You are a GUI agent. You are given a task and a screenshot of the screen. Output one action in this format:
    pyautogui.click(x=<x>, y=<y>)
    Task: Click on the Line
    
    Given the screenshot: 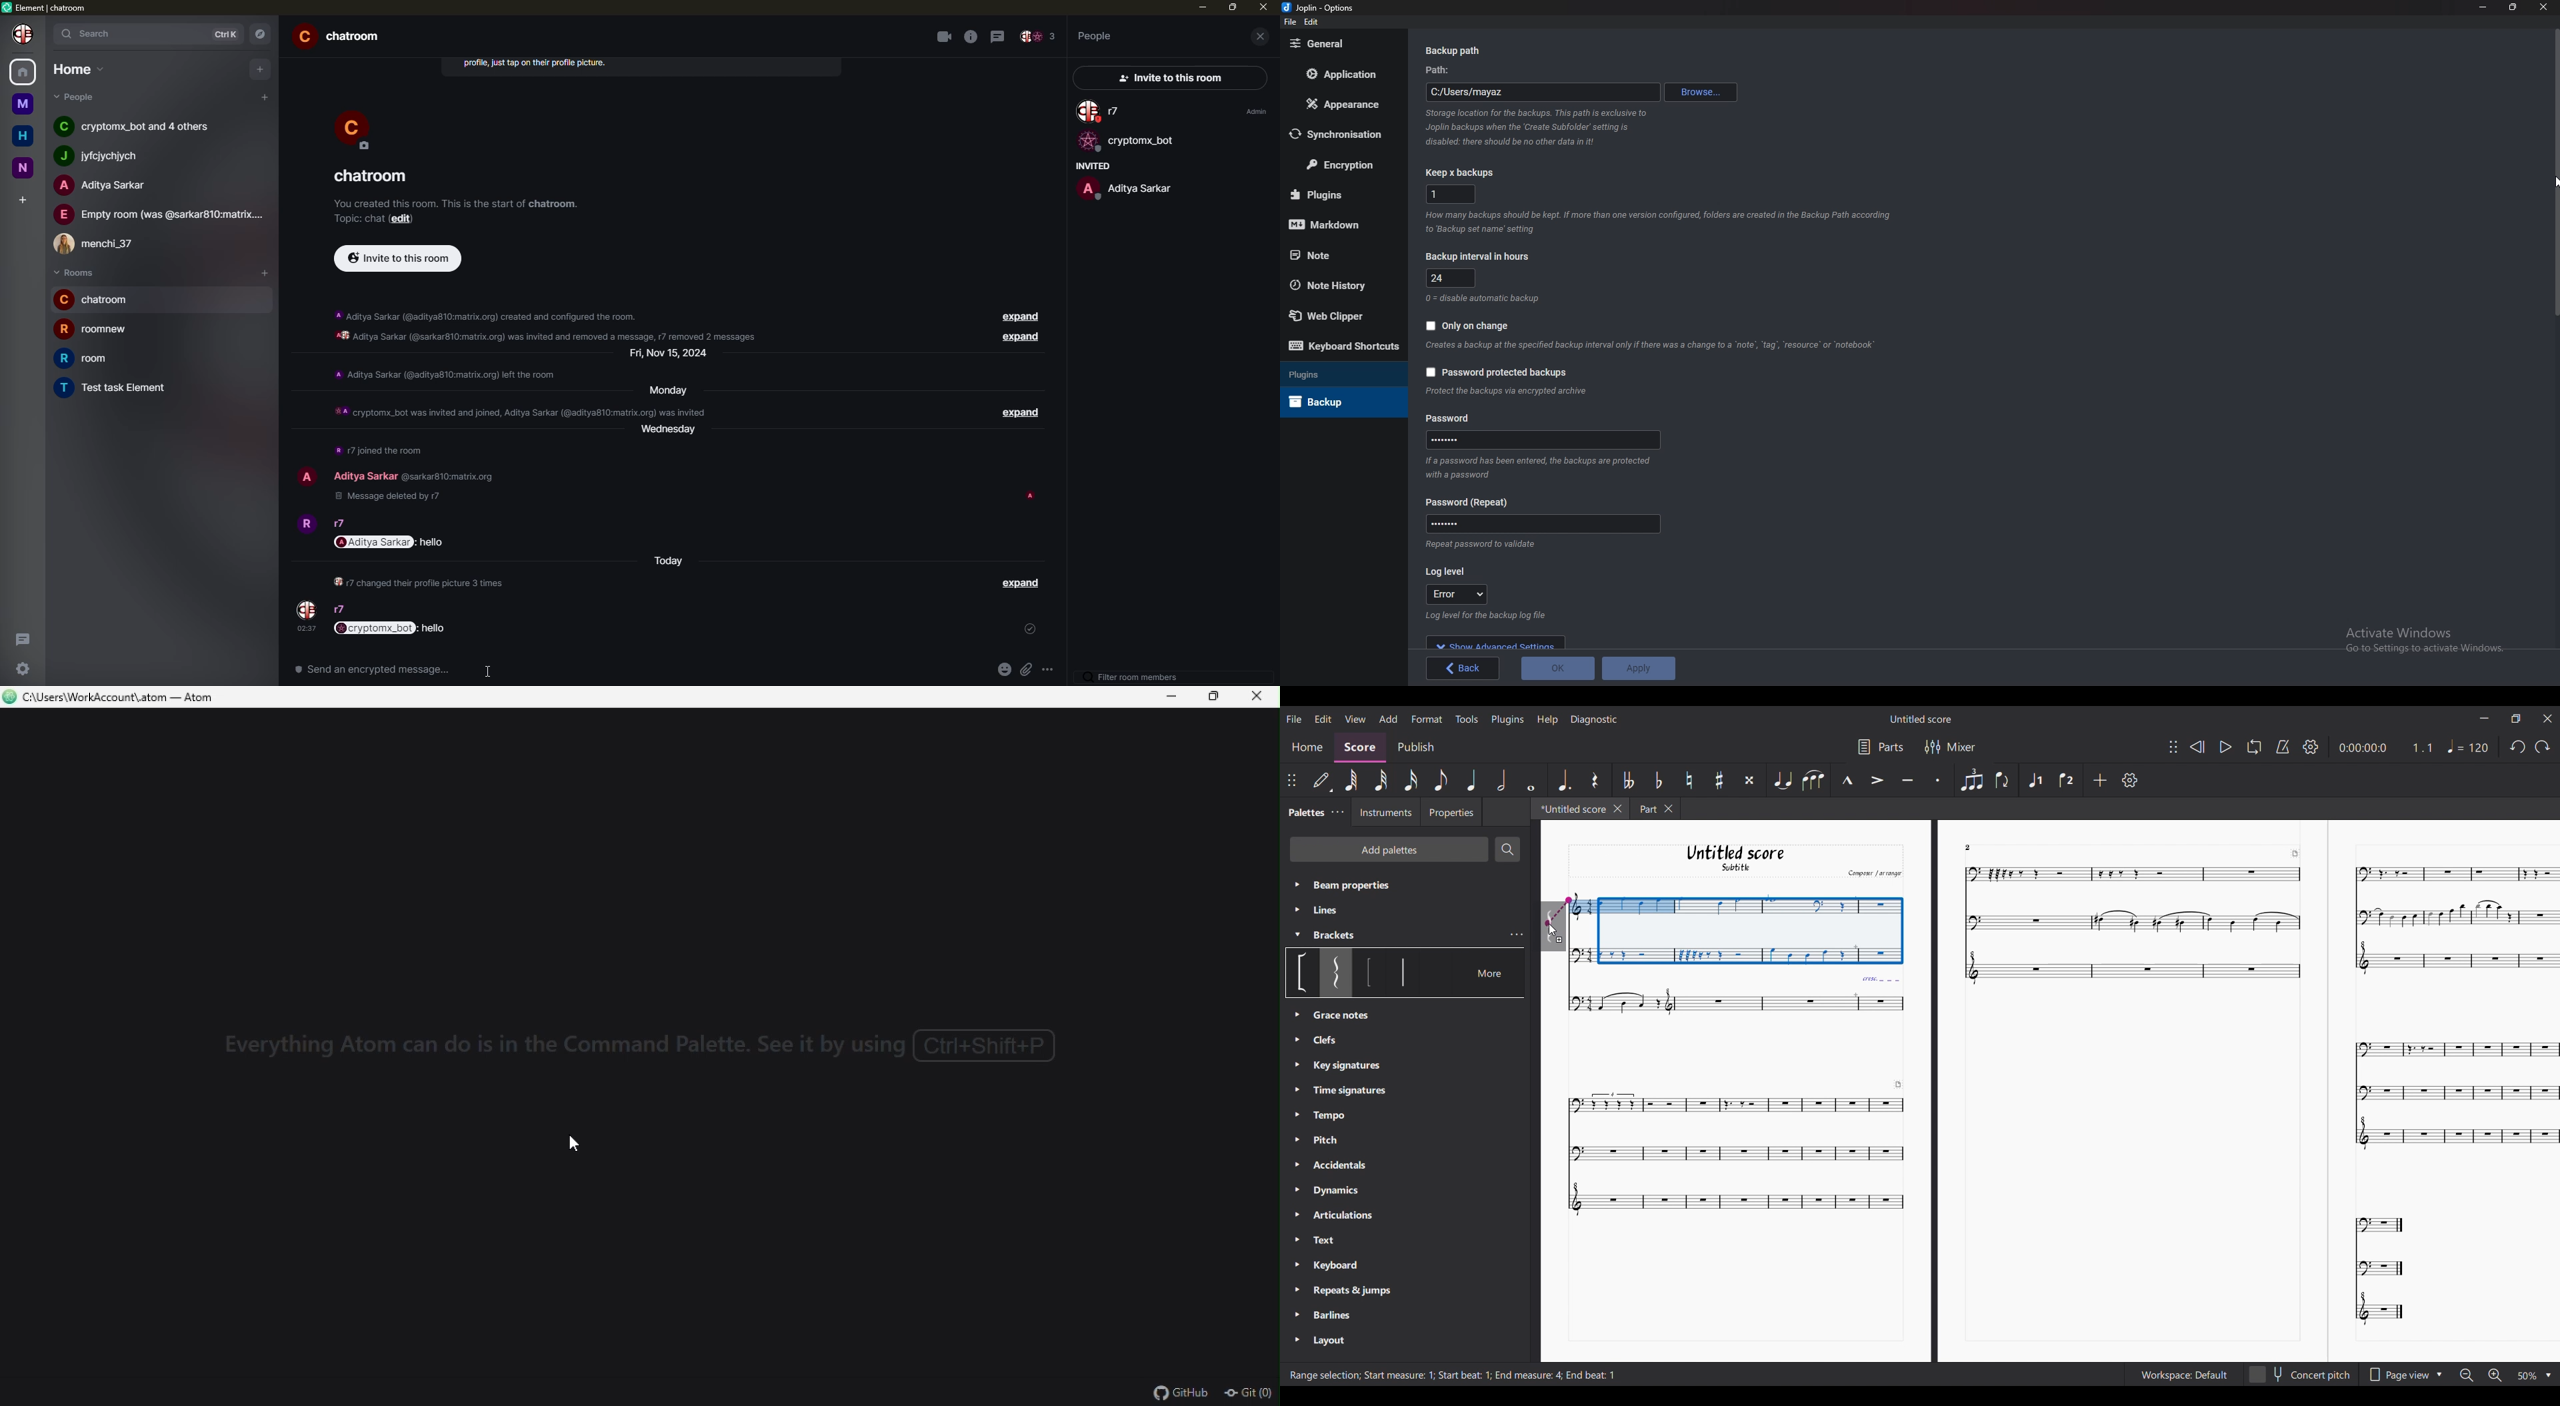 What is the action you would take?
    pyautogui.click(x=1337, y=910)
    